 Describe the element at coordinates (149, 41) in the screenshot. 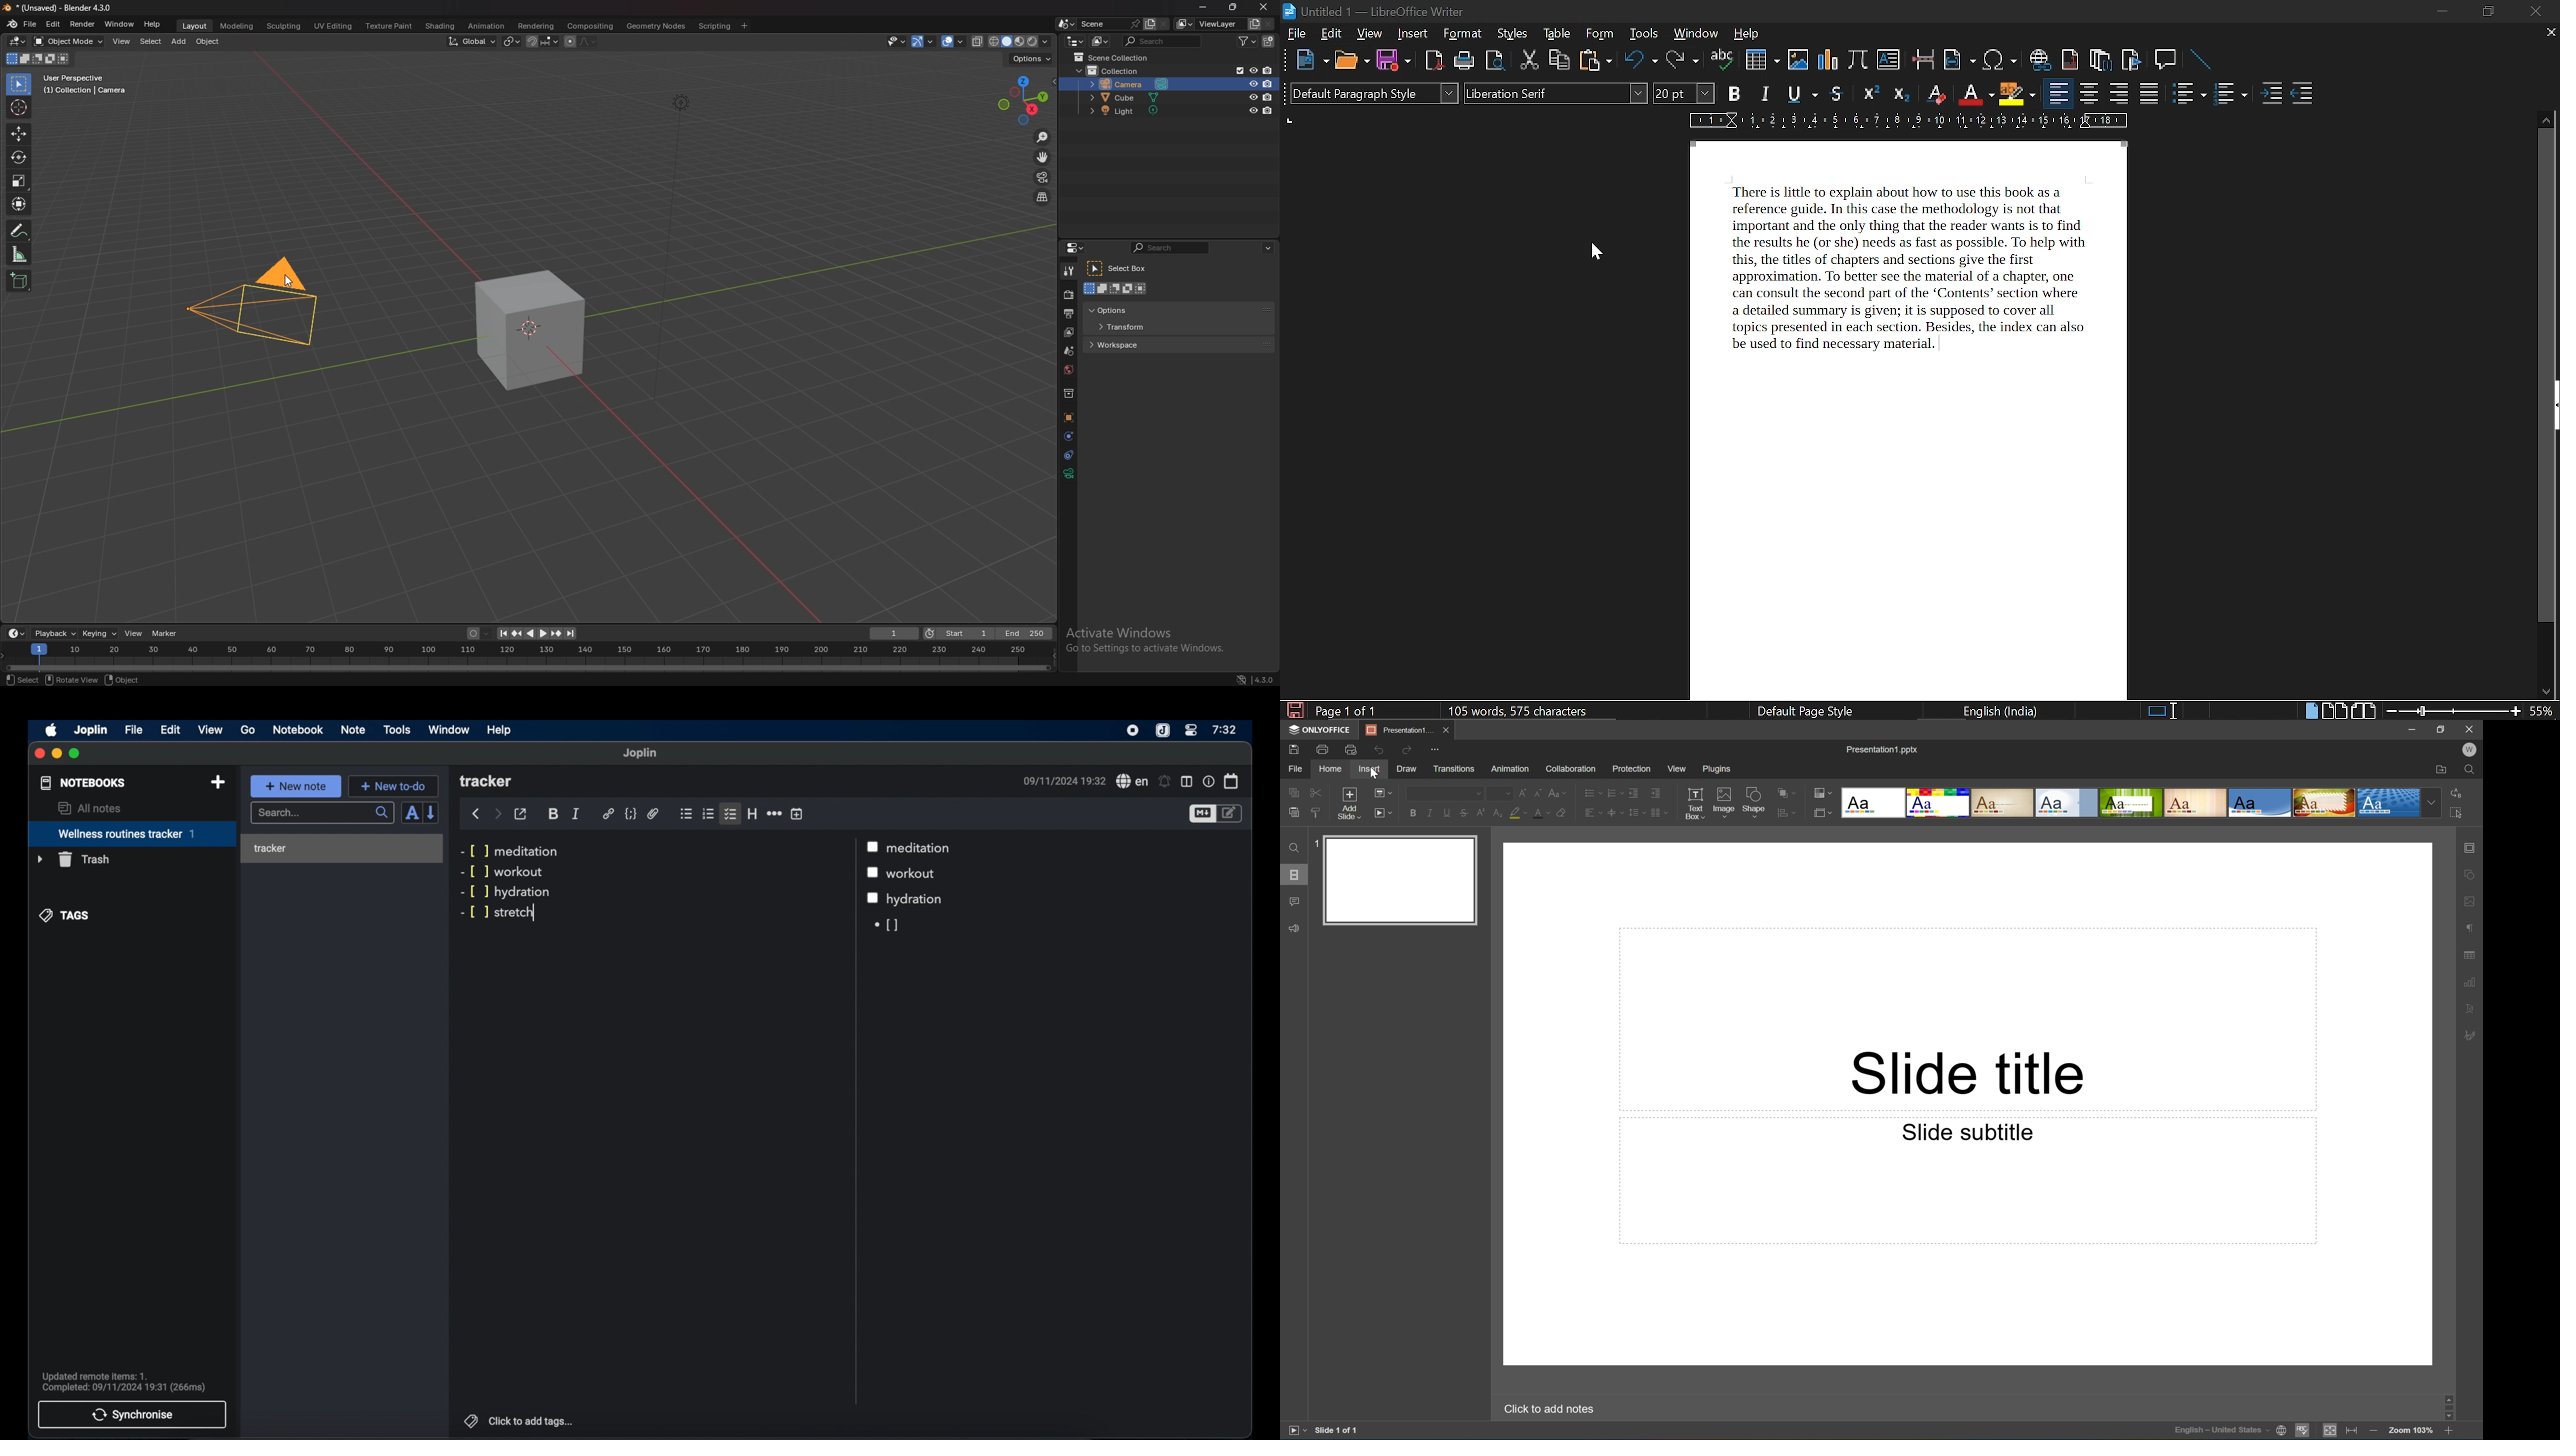

I see `select` at that location.